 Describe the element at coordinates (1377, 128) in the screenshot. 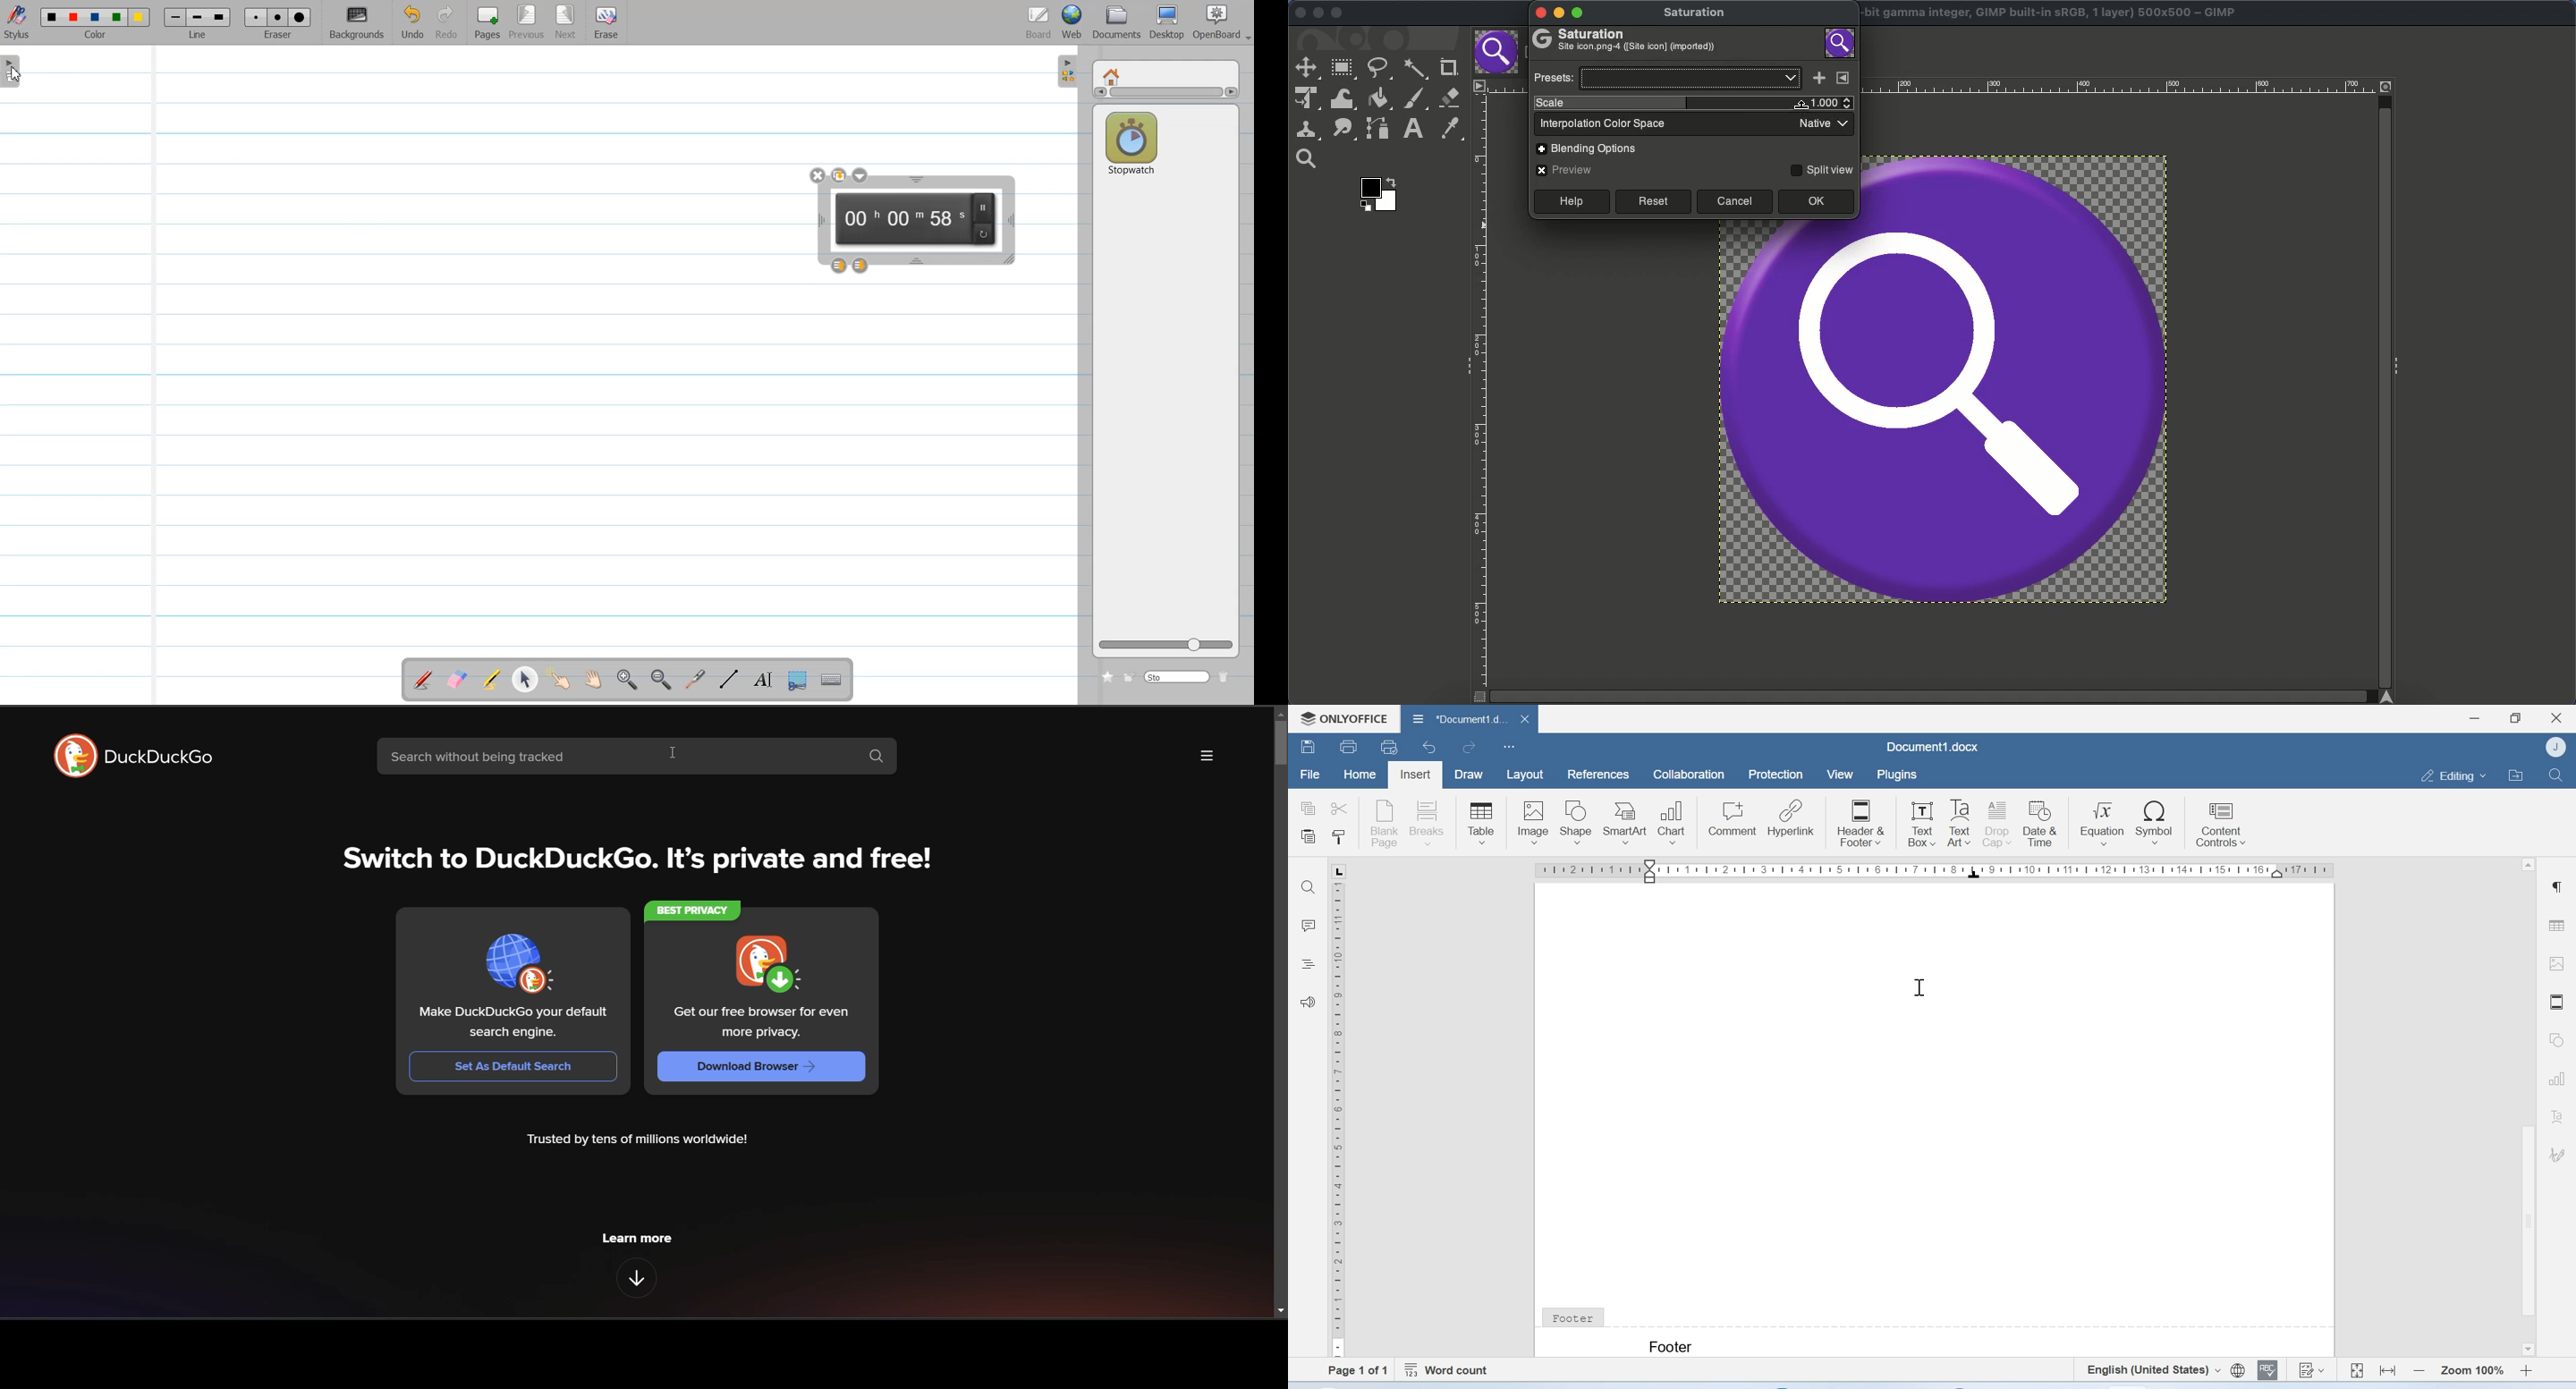

I see `Path` at that location.